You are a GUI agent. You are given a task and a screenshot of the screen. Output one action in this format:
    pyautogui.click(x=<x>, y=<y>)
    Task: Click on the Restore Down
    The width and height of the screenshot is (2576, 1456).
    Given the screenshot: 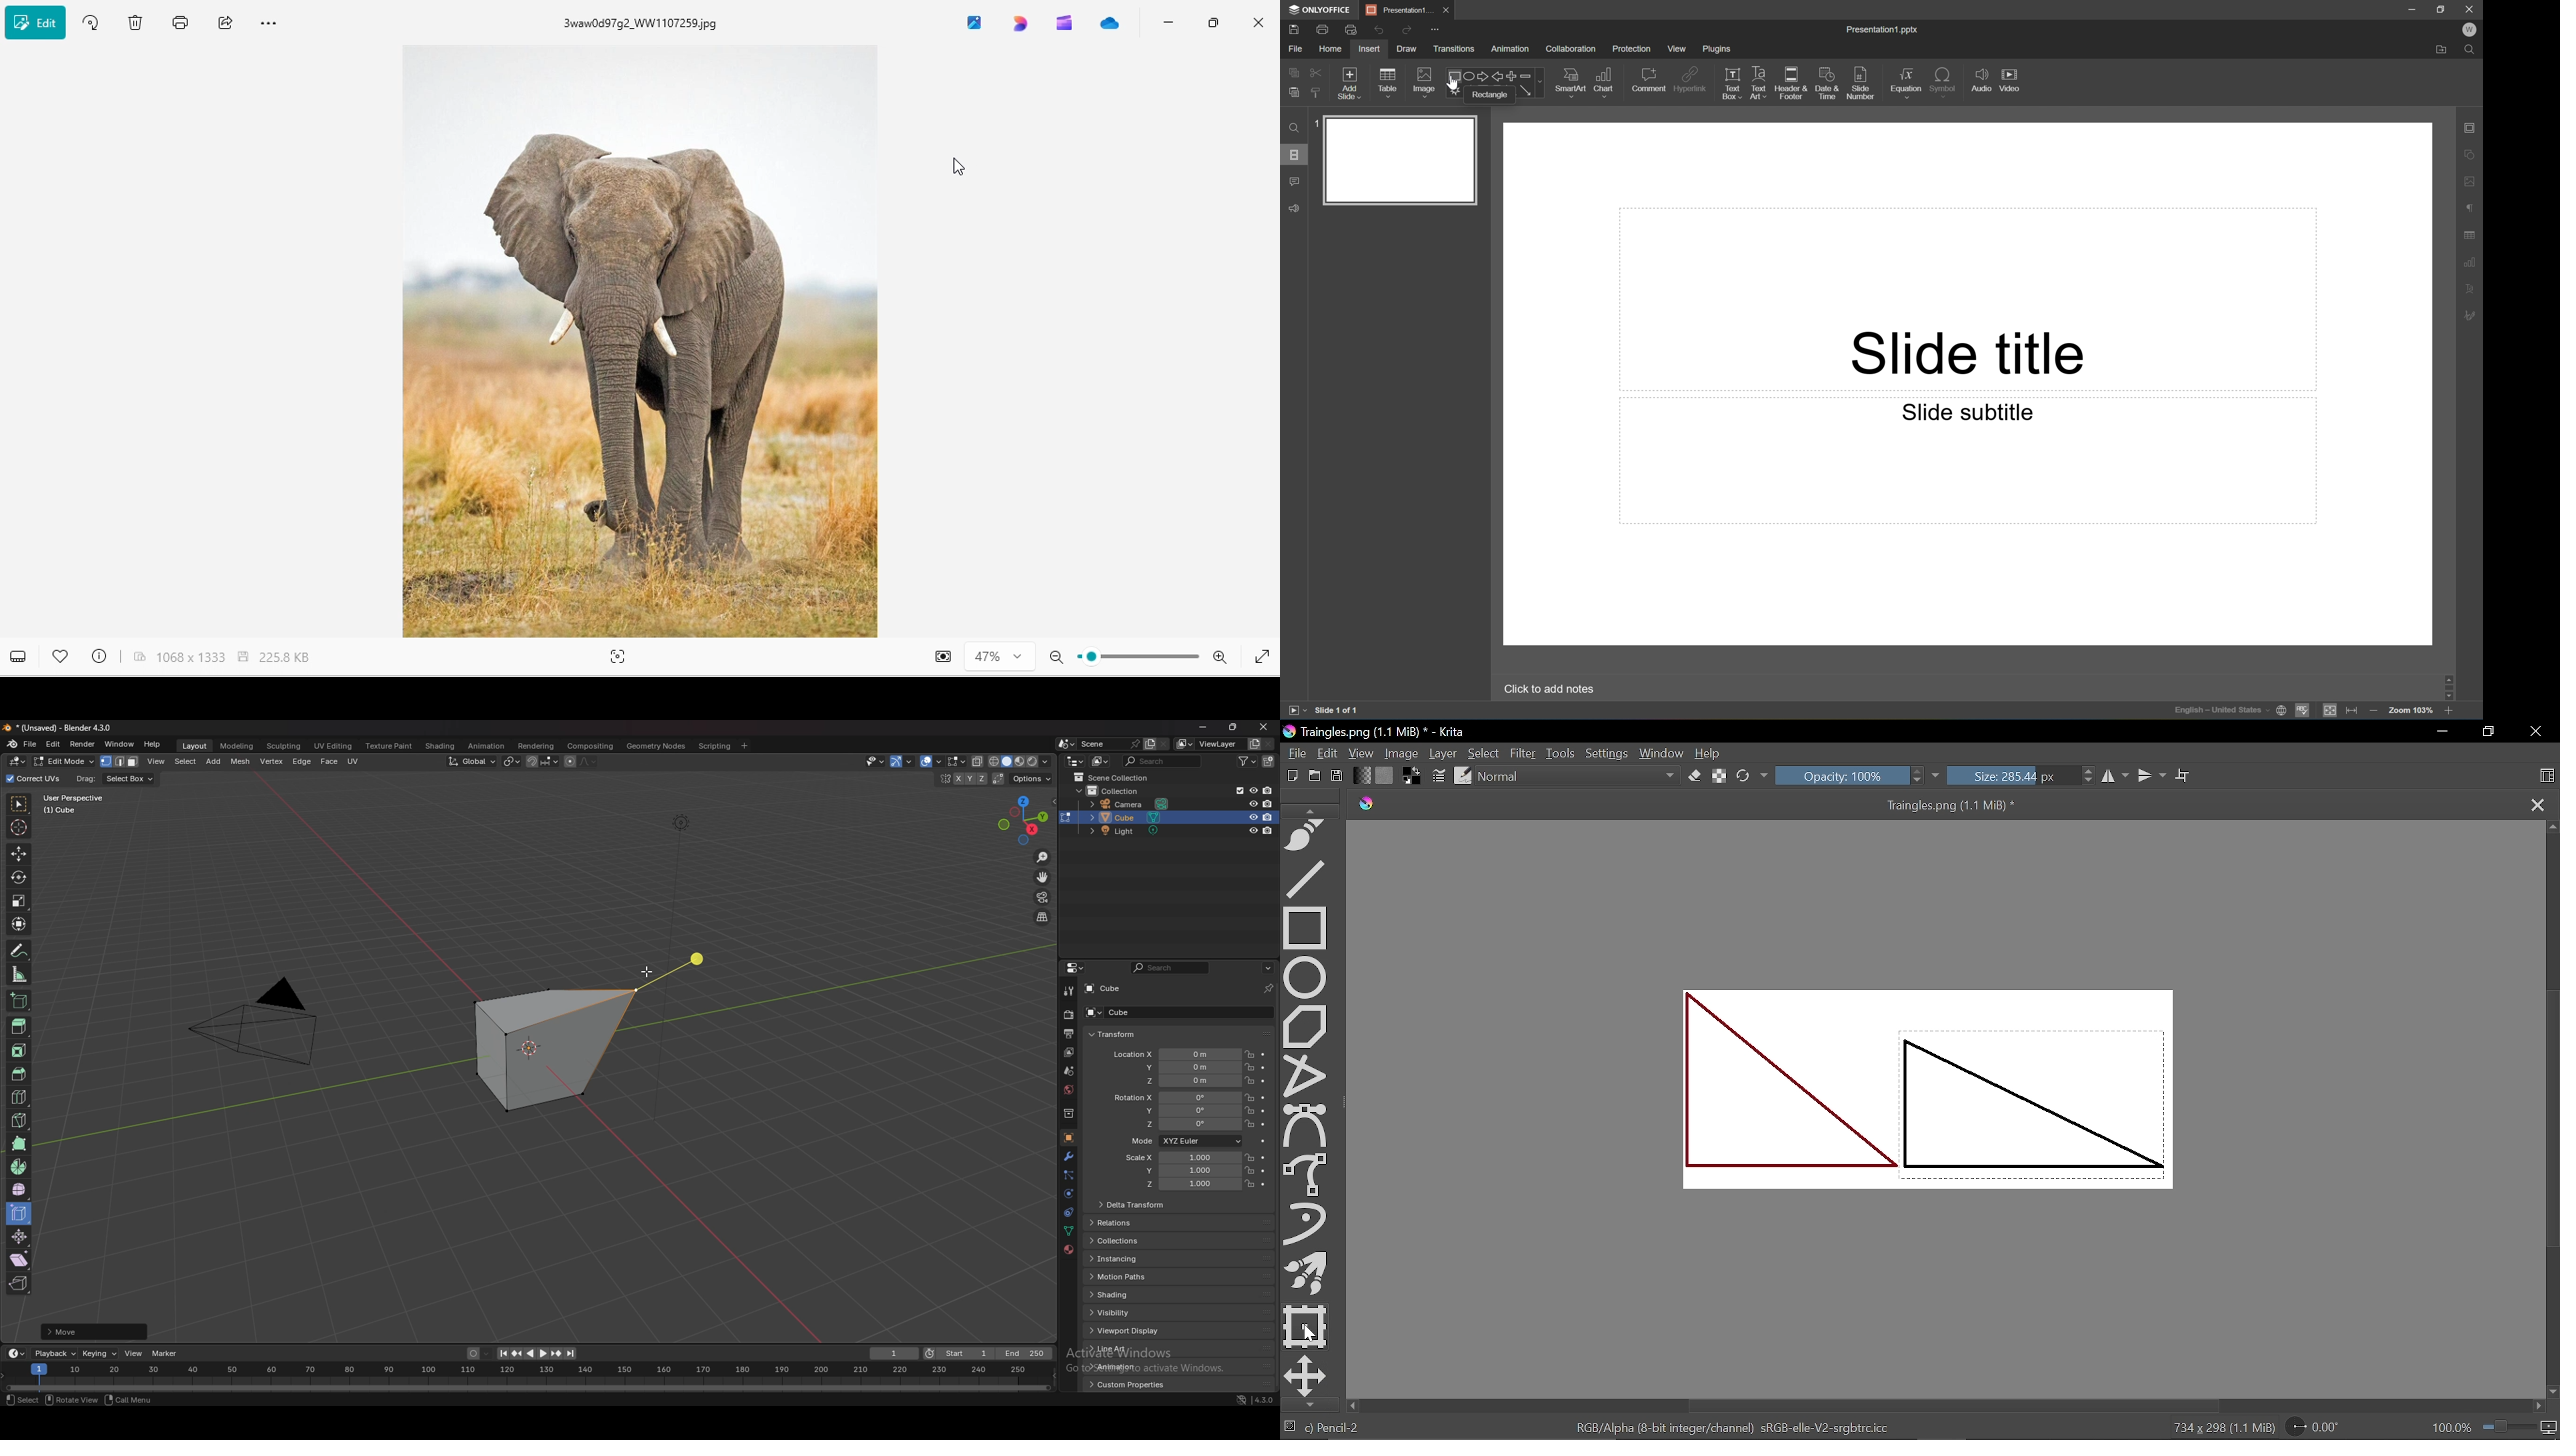 What is the action you would take?
    pyautogui.click(x=2442, y=7)
    